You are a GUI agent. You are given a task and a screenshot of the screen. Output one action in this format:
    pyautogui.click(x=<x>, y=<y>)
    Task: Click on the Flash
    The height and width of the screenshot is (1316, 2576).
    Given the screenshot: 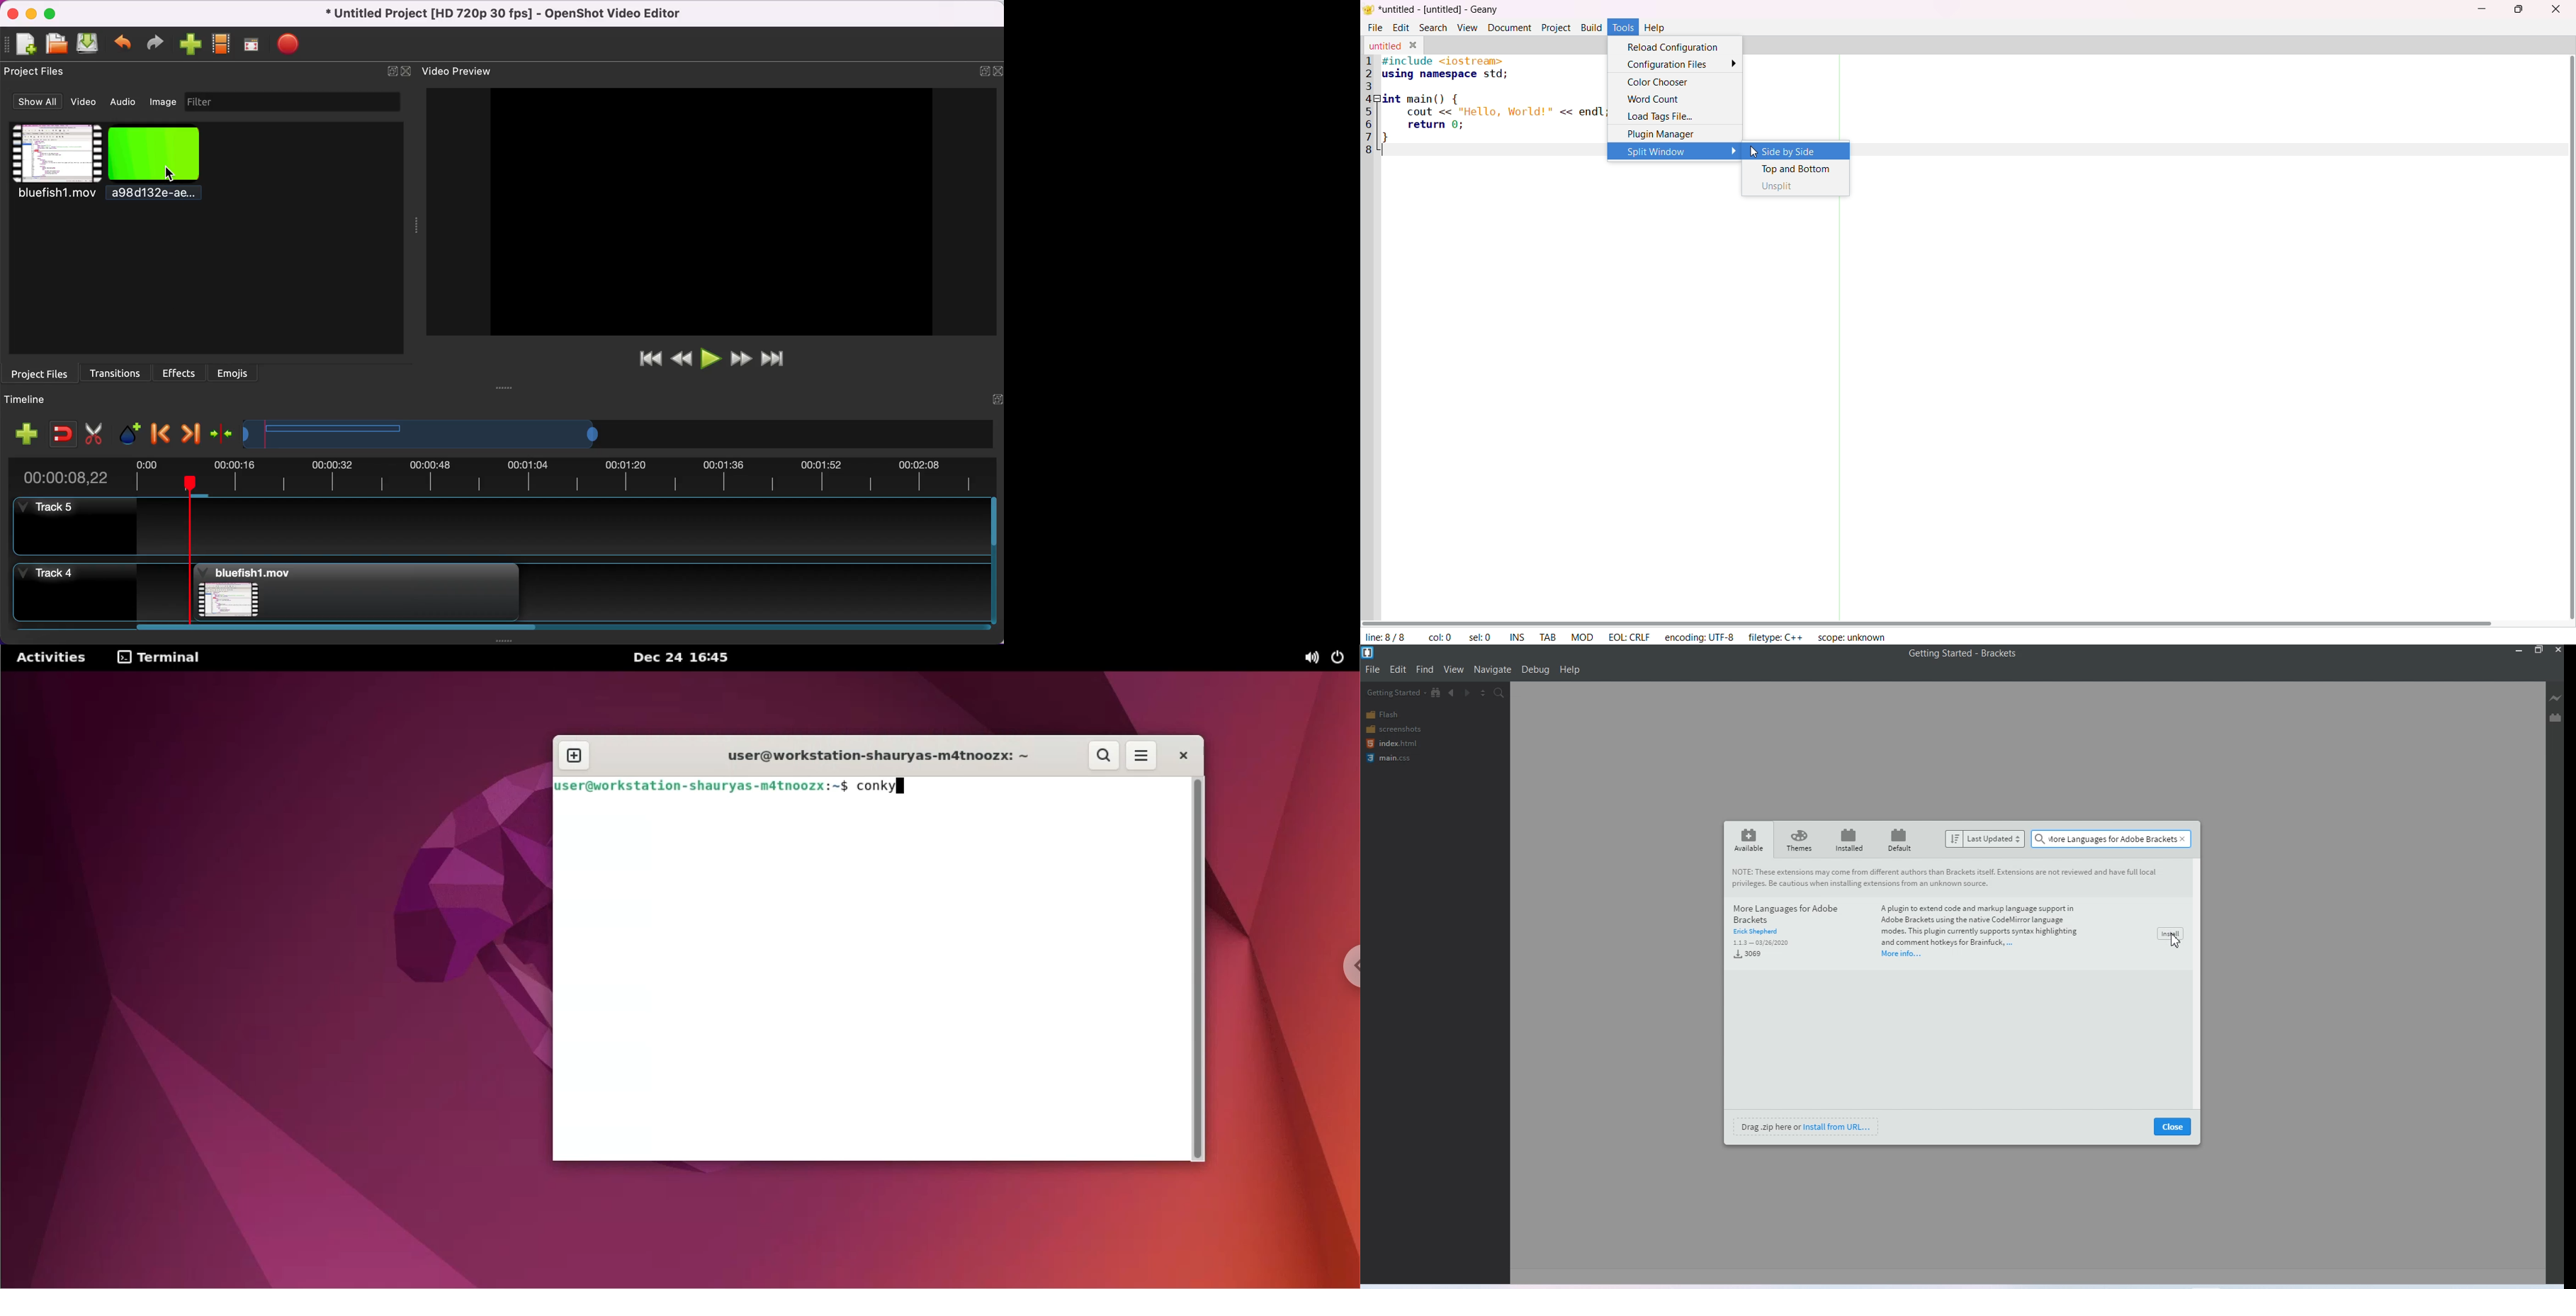 What is the action you would take?
    pyautogui.click(x=1402, y=715)
    